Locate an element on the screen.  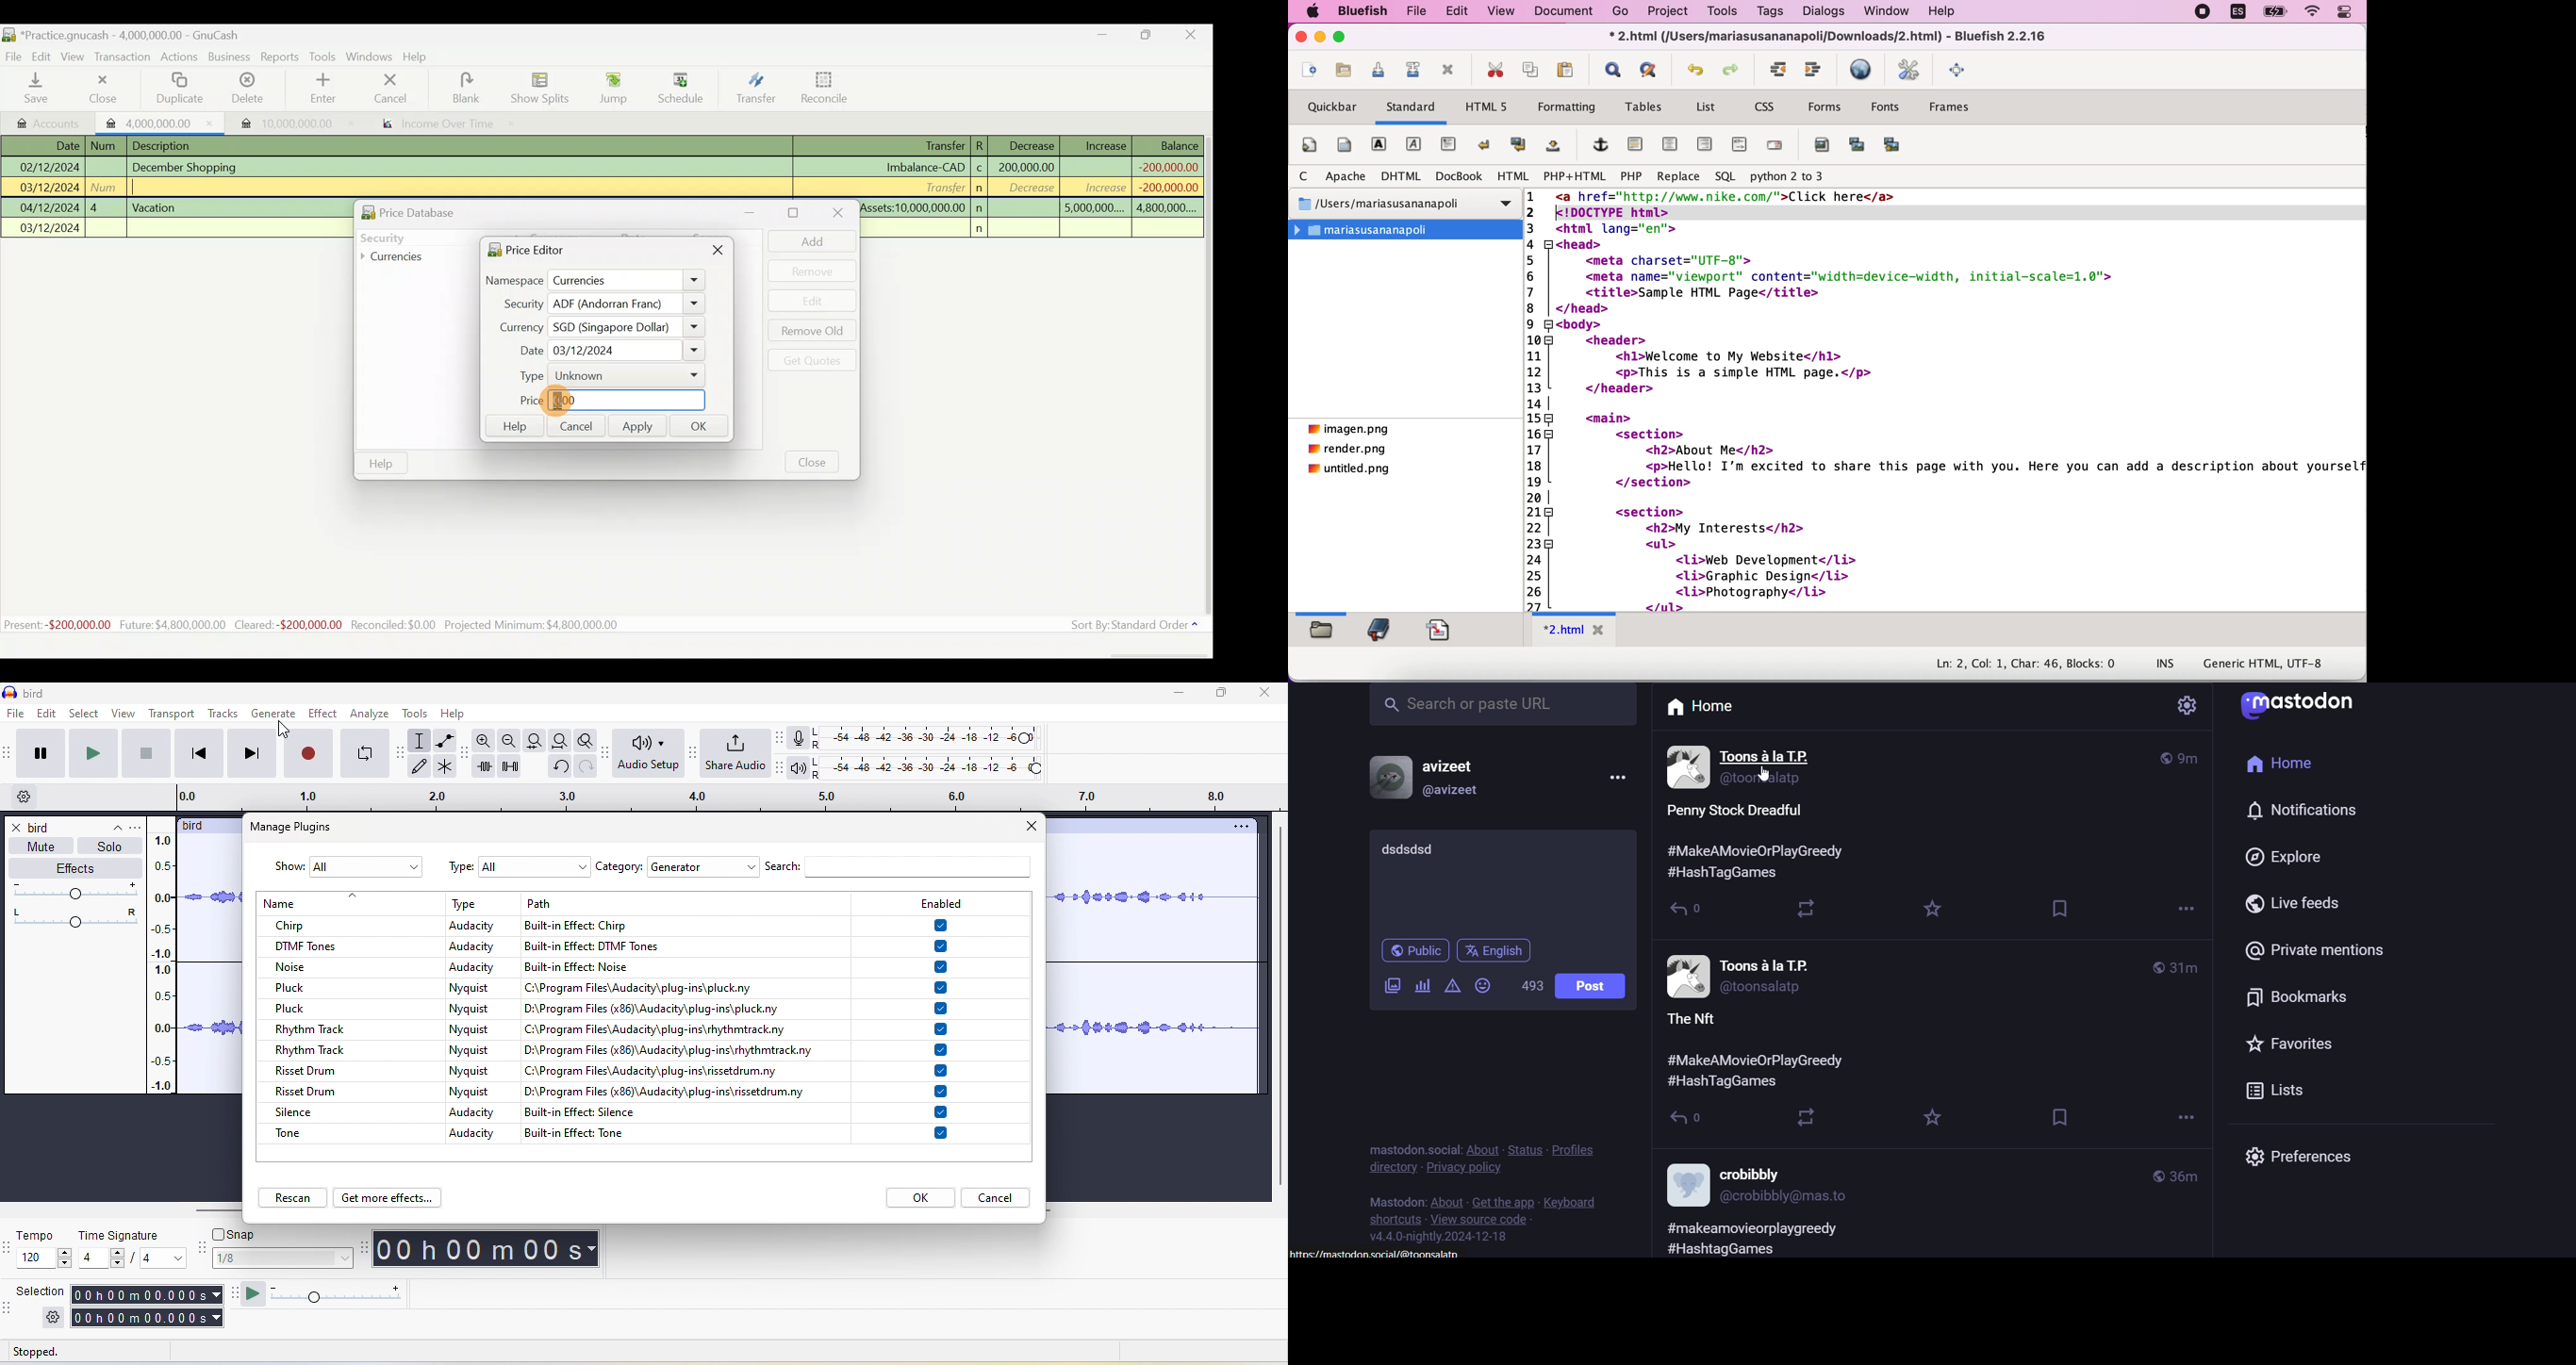
c is located at coordinates (980, 169).